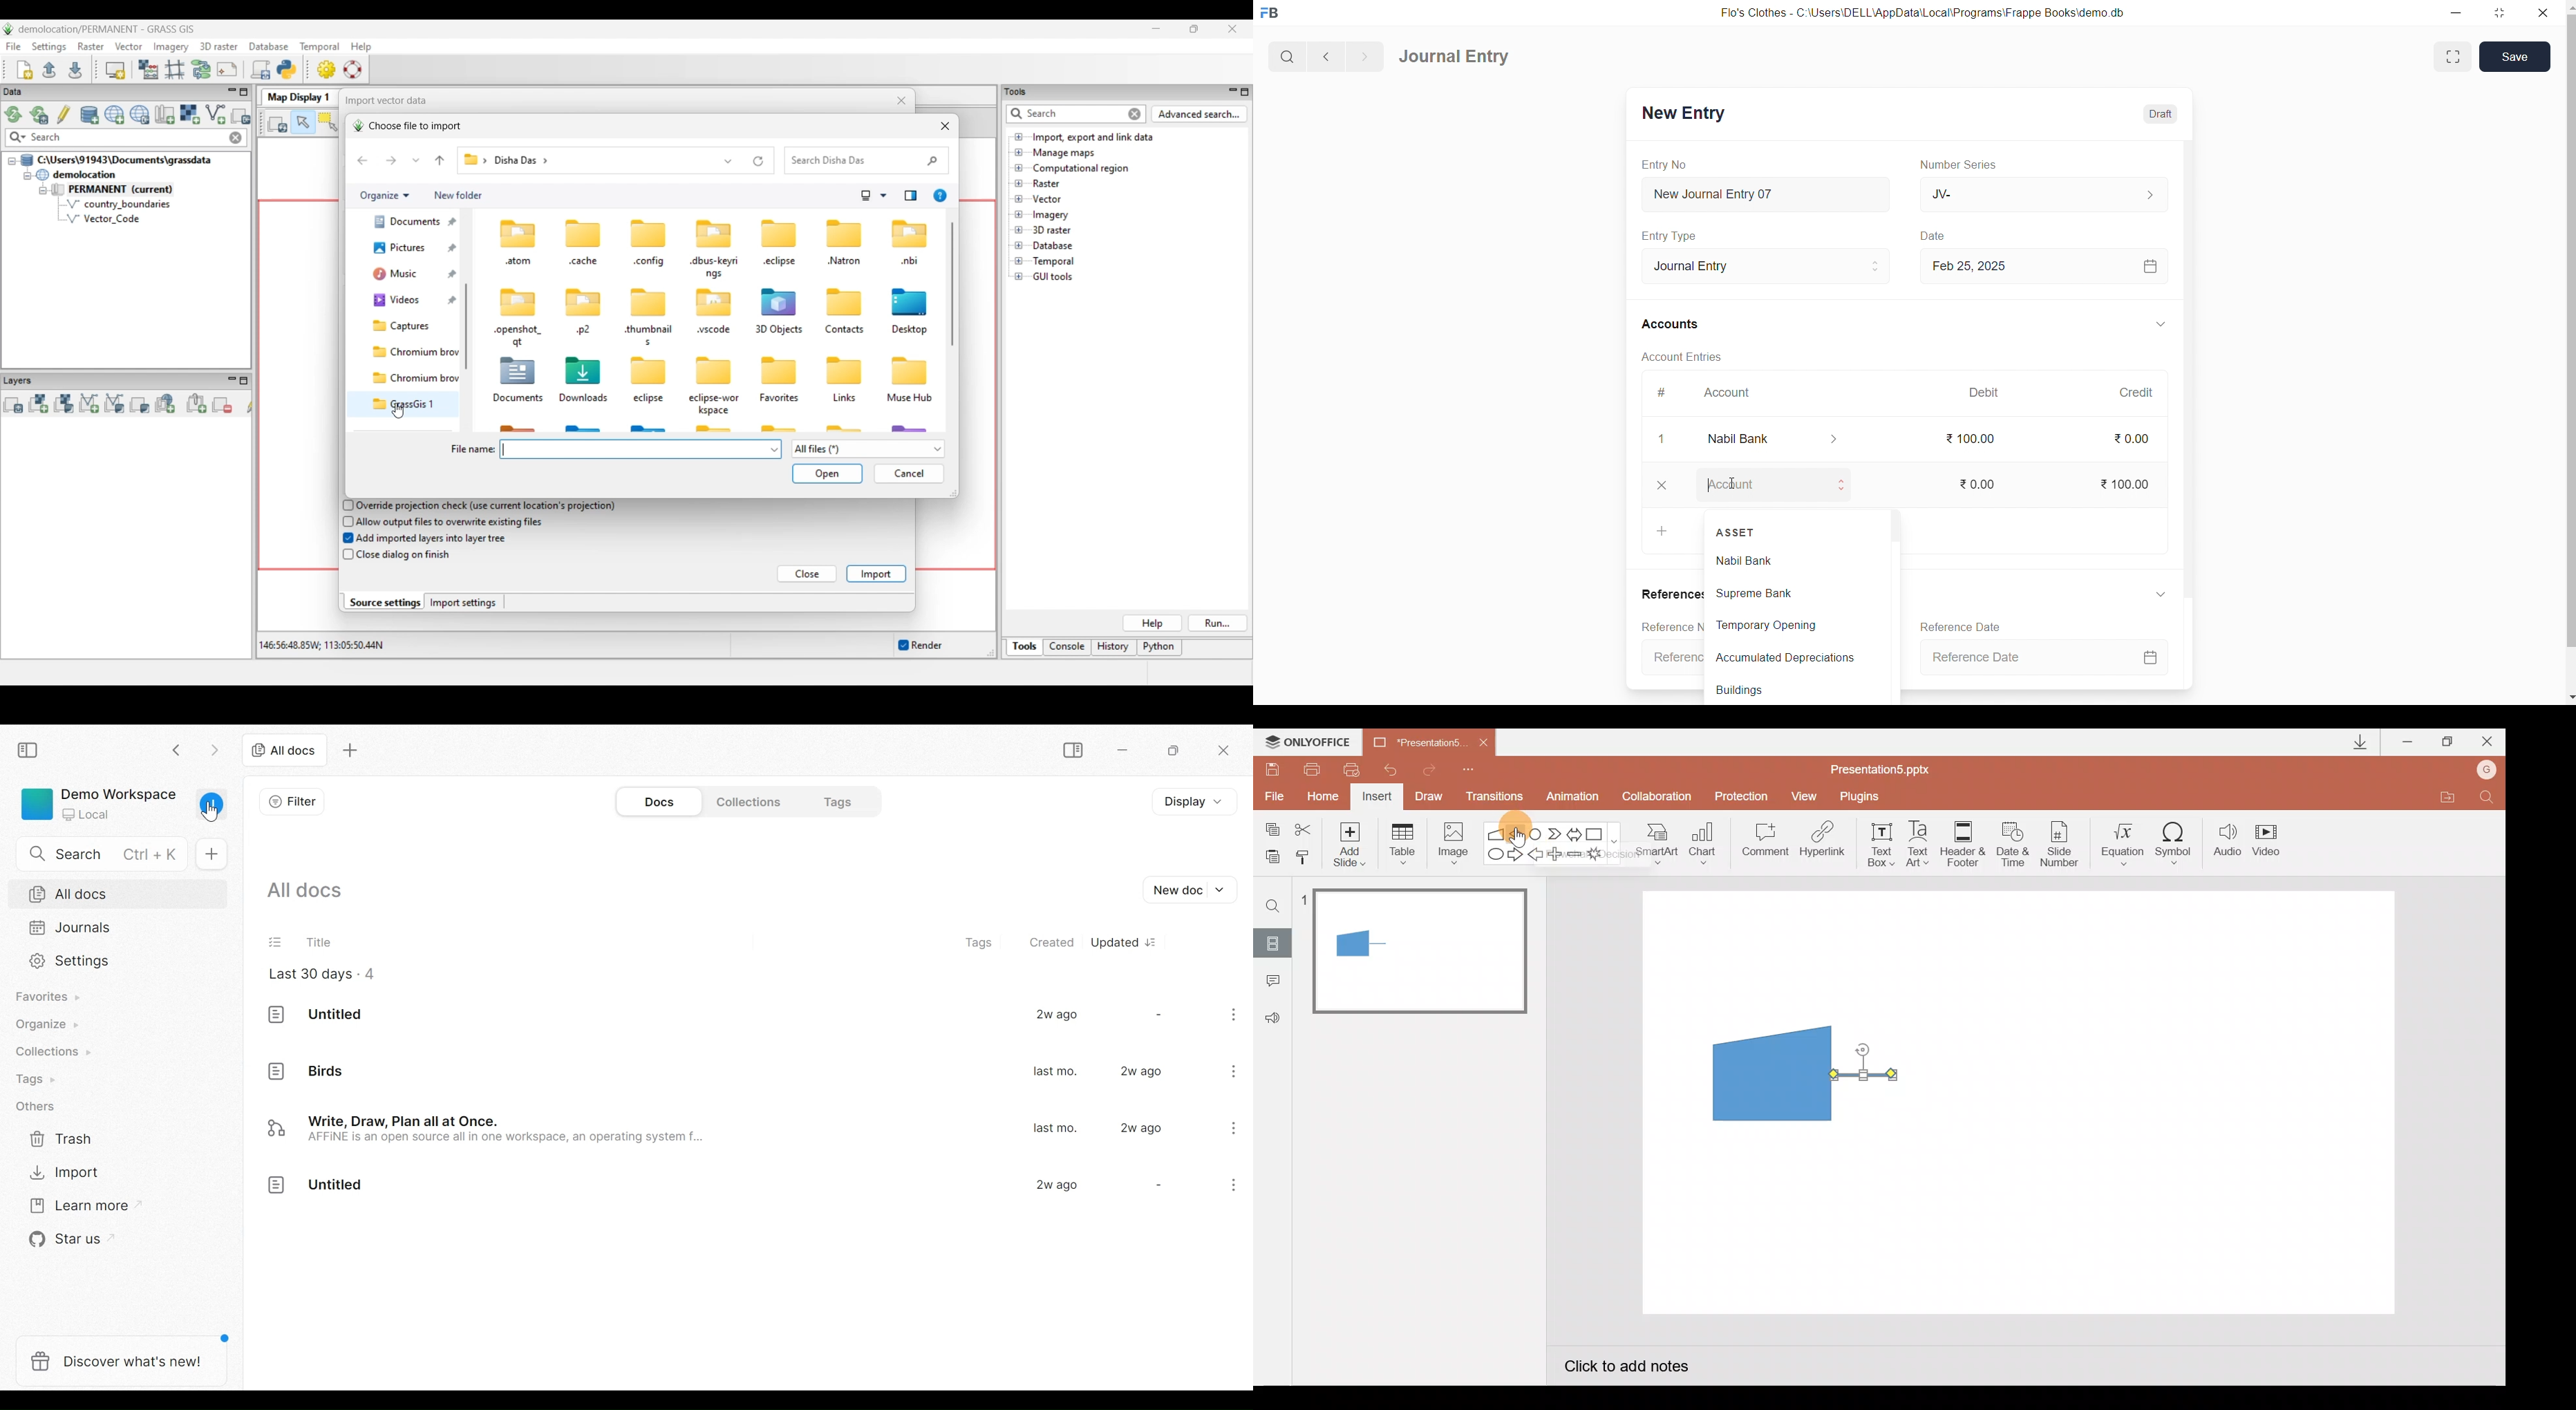  Describe the element at coordinates (1273, 14) in the screenshot. I see `logo` at that location.